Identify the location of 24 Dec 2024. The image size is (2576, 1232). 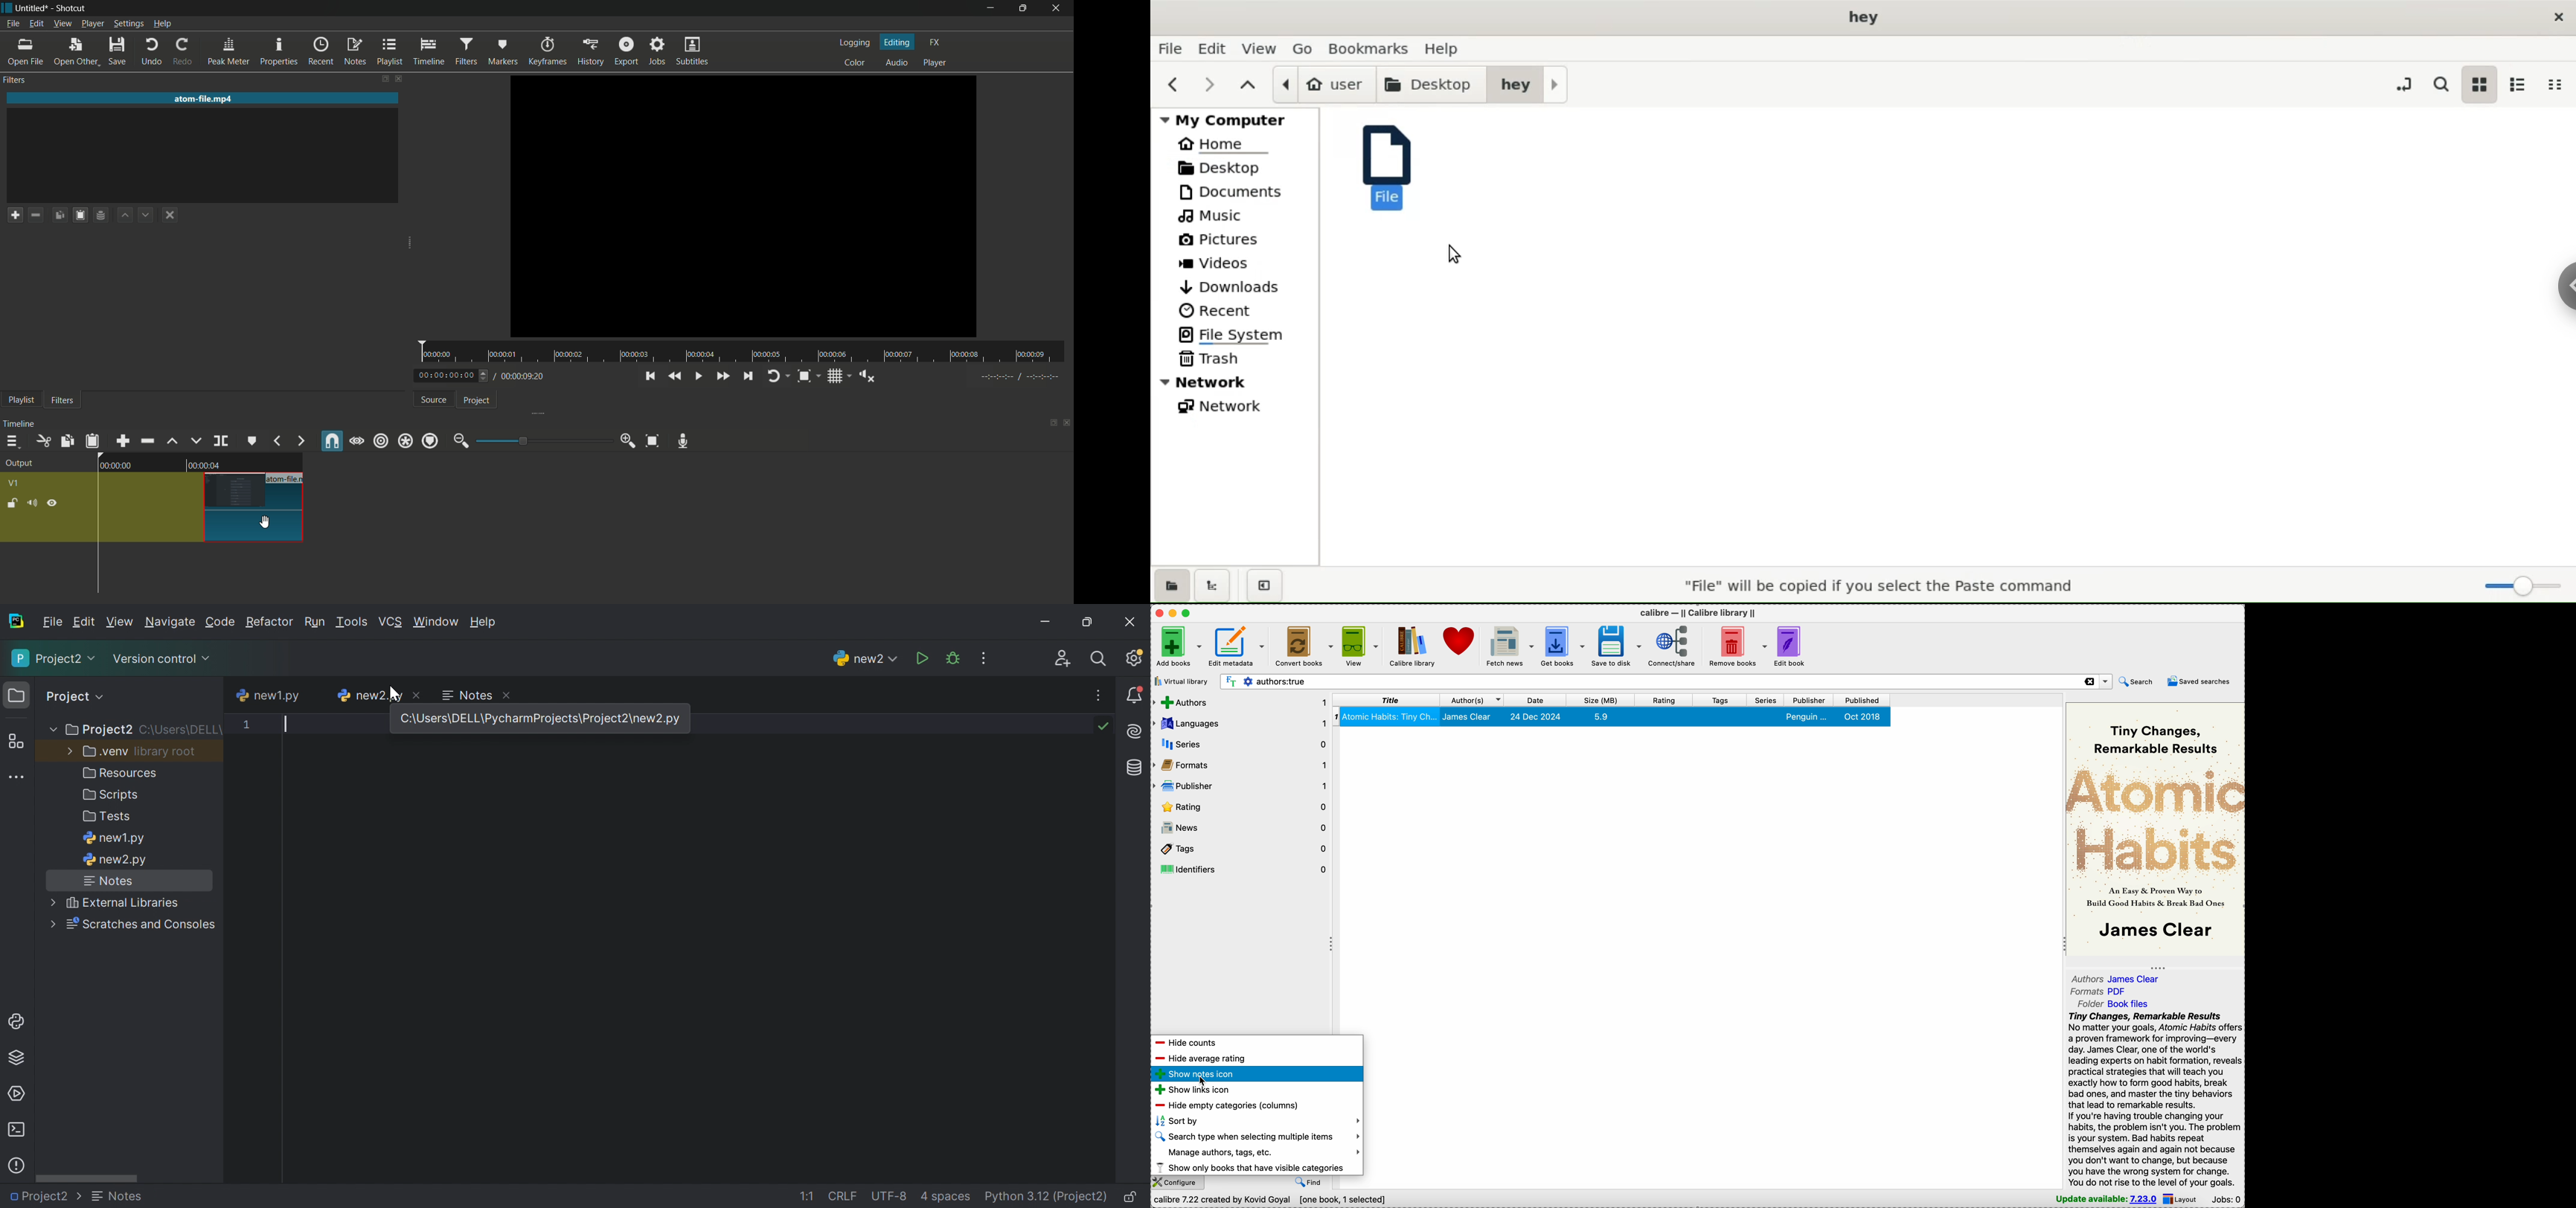
(1537, 717).